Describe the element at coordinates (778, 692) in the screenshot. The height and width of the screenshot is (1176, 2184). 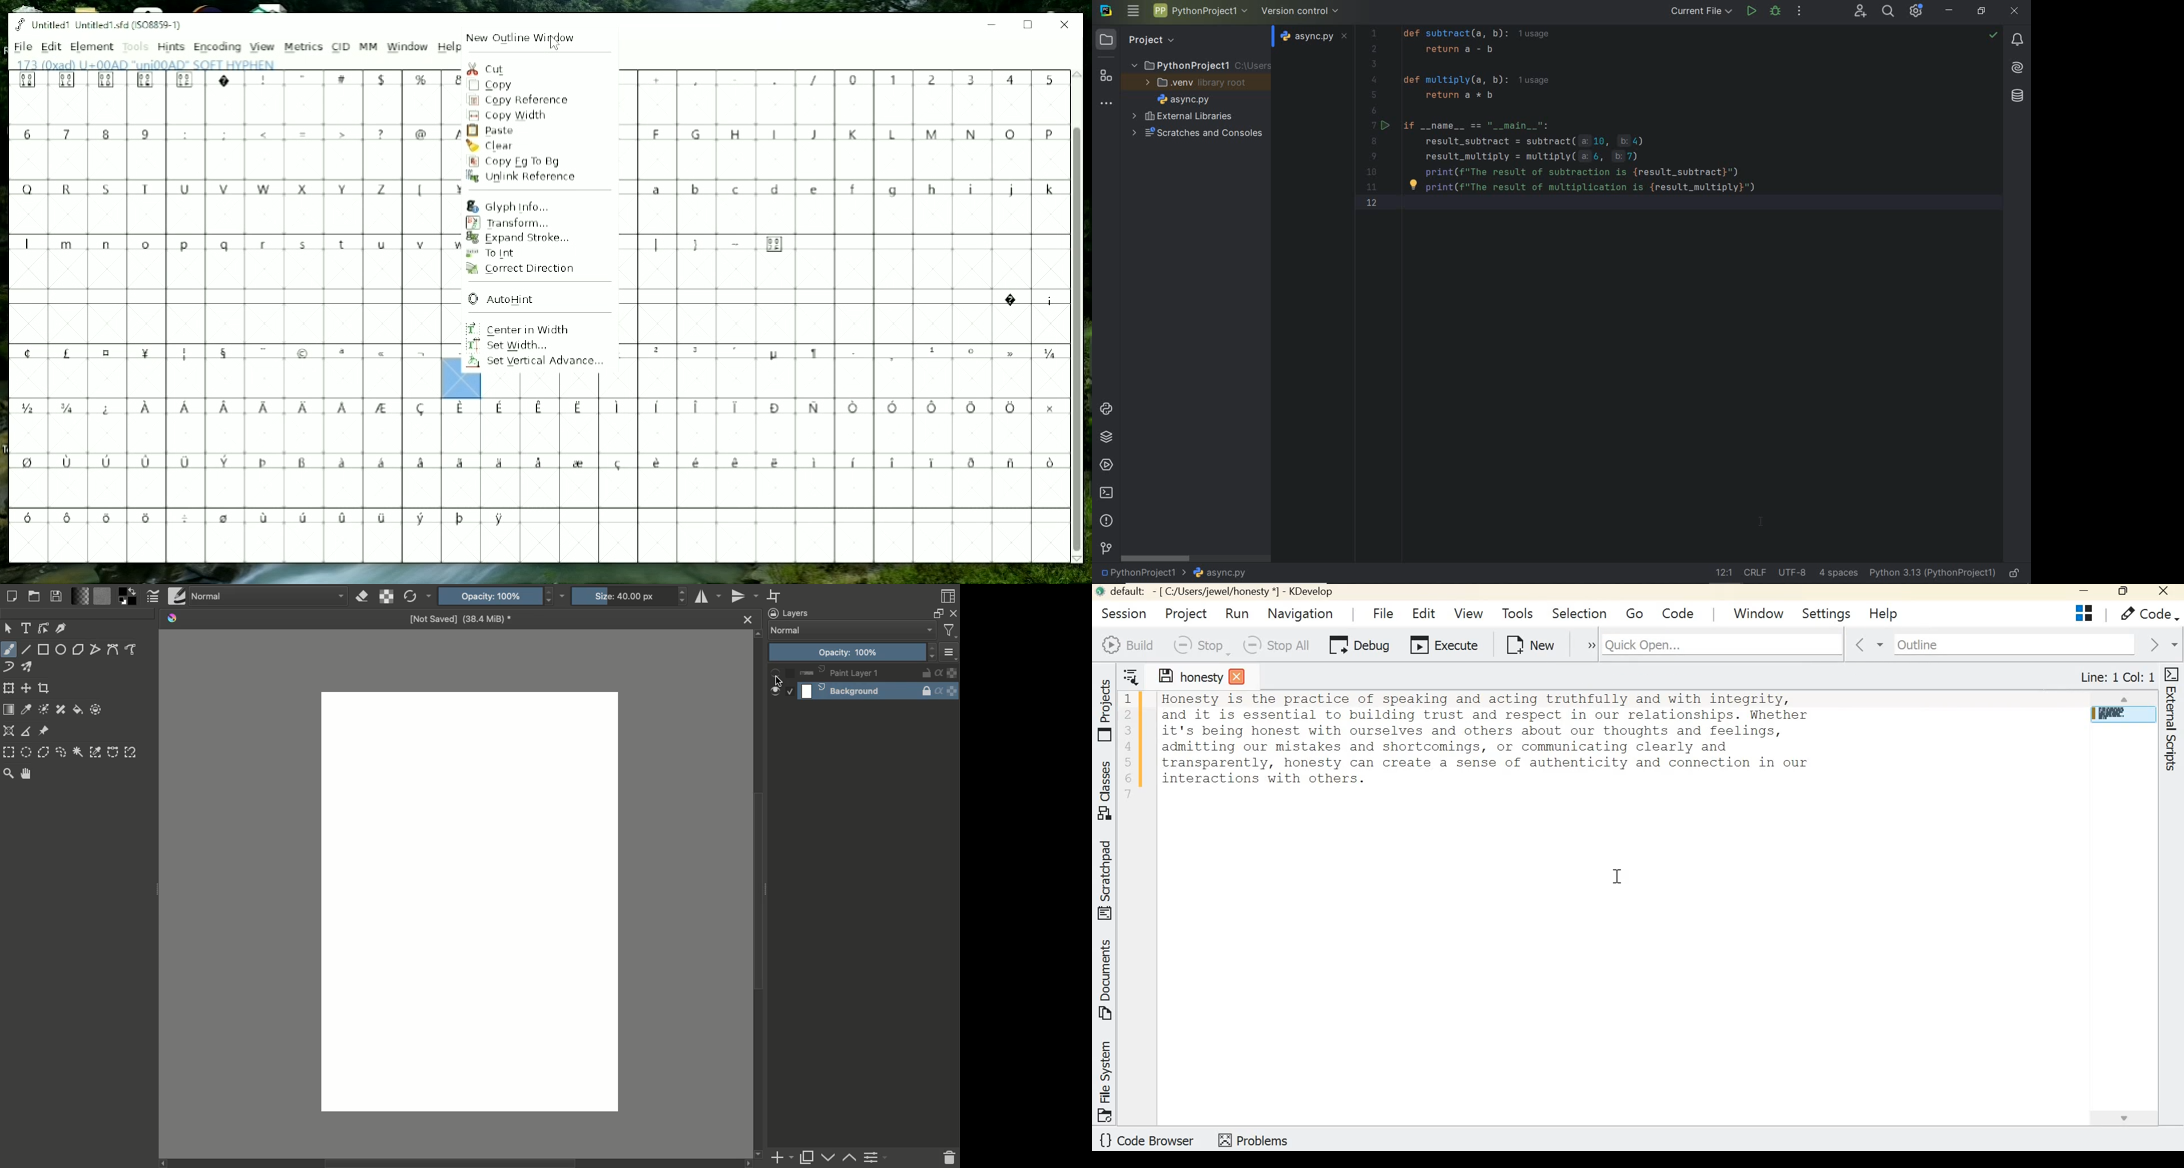
I see `Visible` at that location.